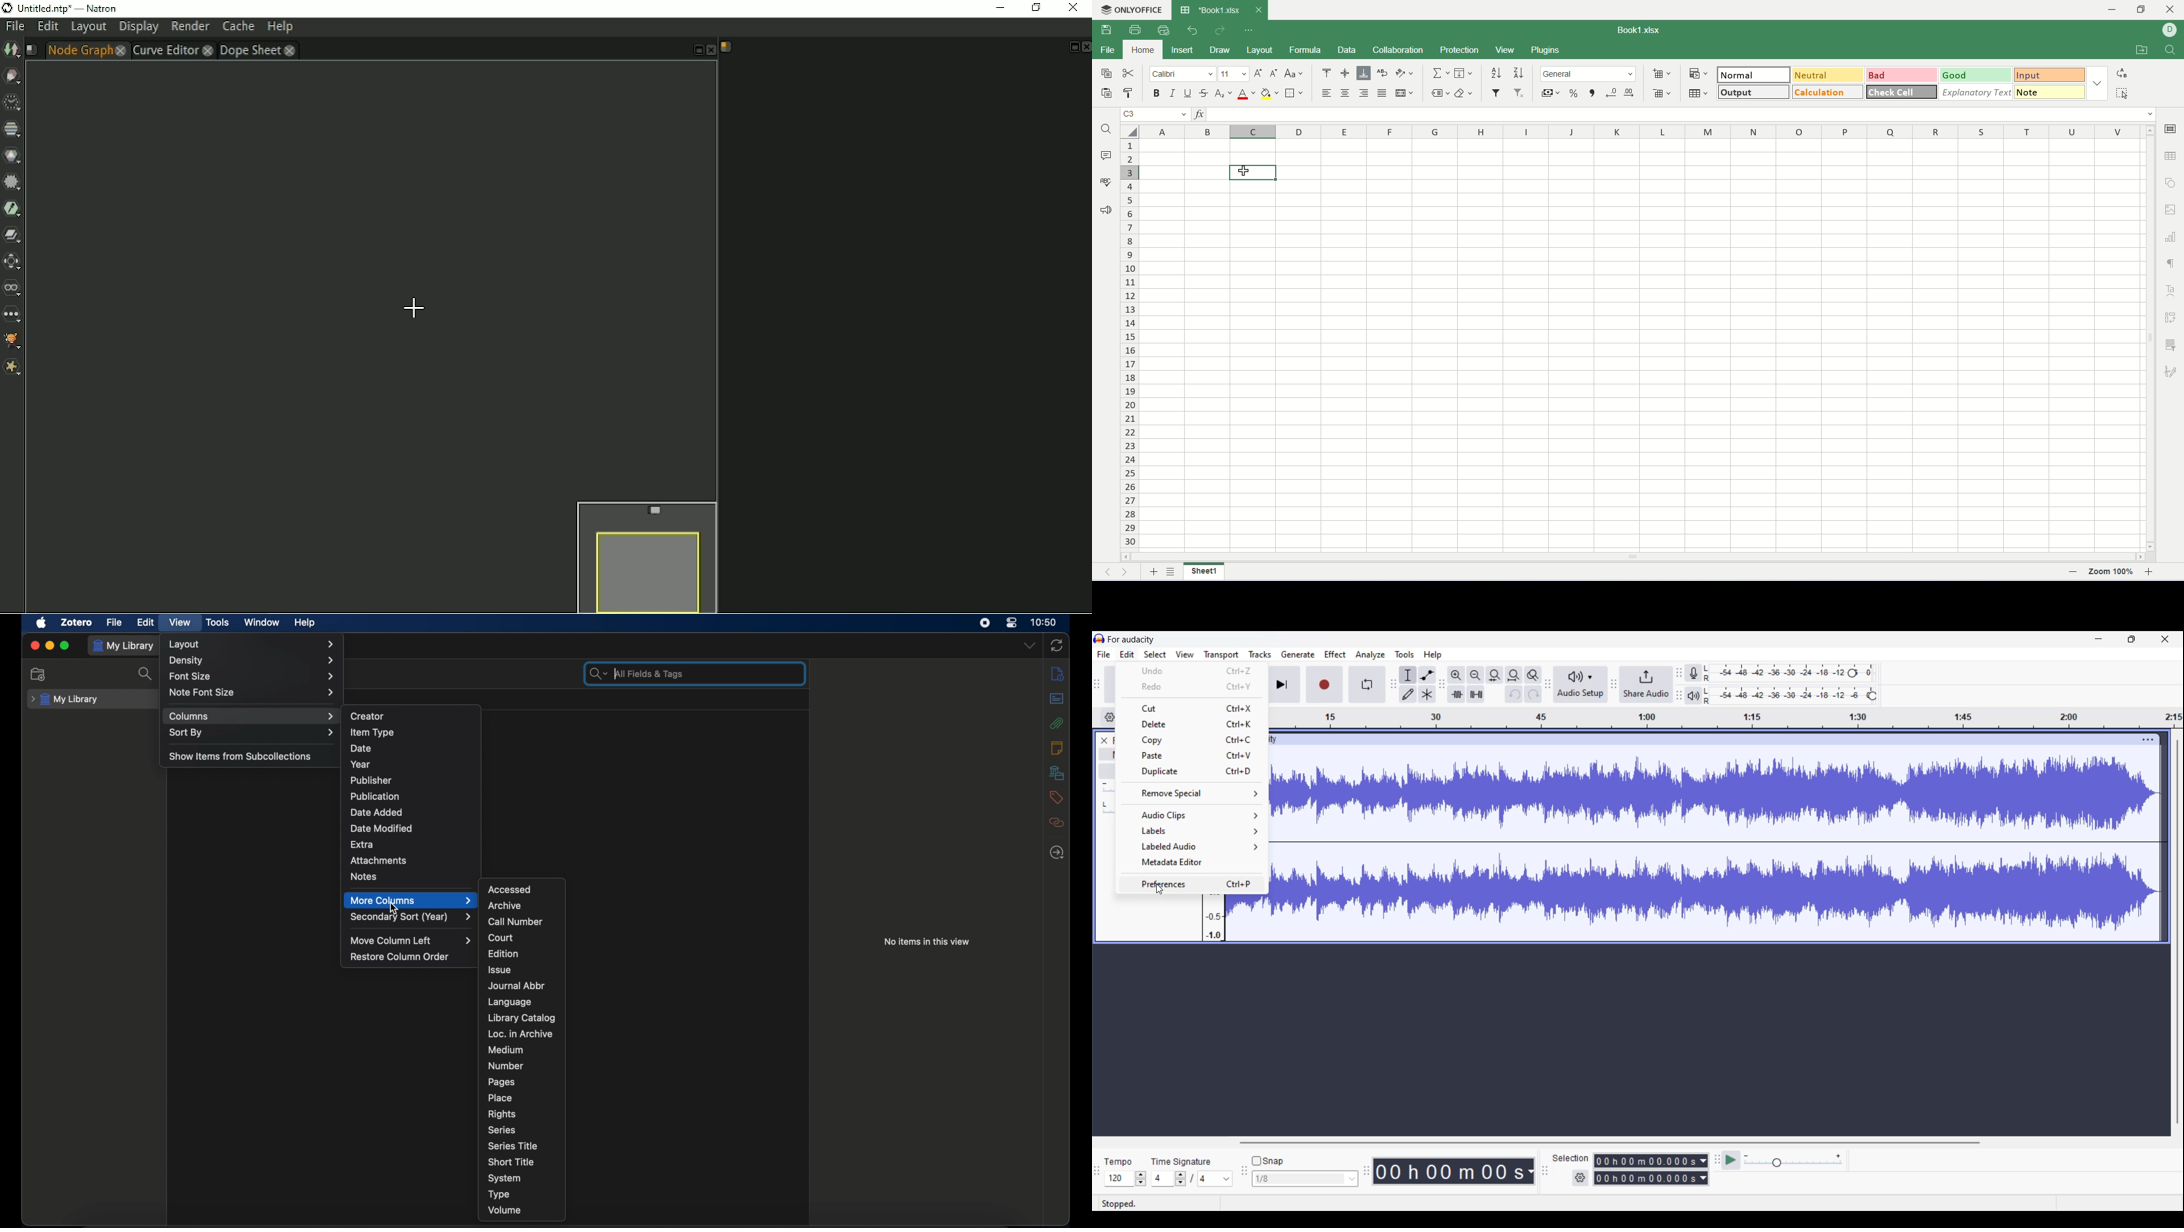 Image resolution: width=2184 pixels, height=1232 pixels. Describe the element at coordinates (39, 674) in the screenshot. I see `new collection` at that location.